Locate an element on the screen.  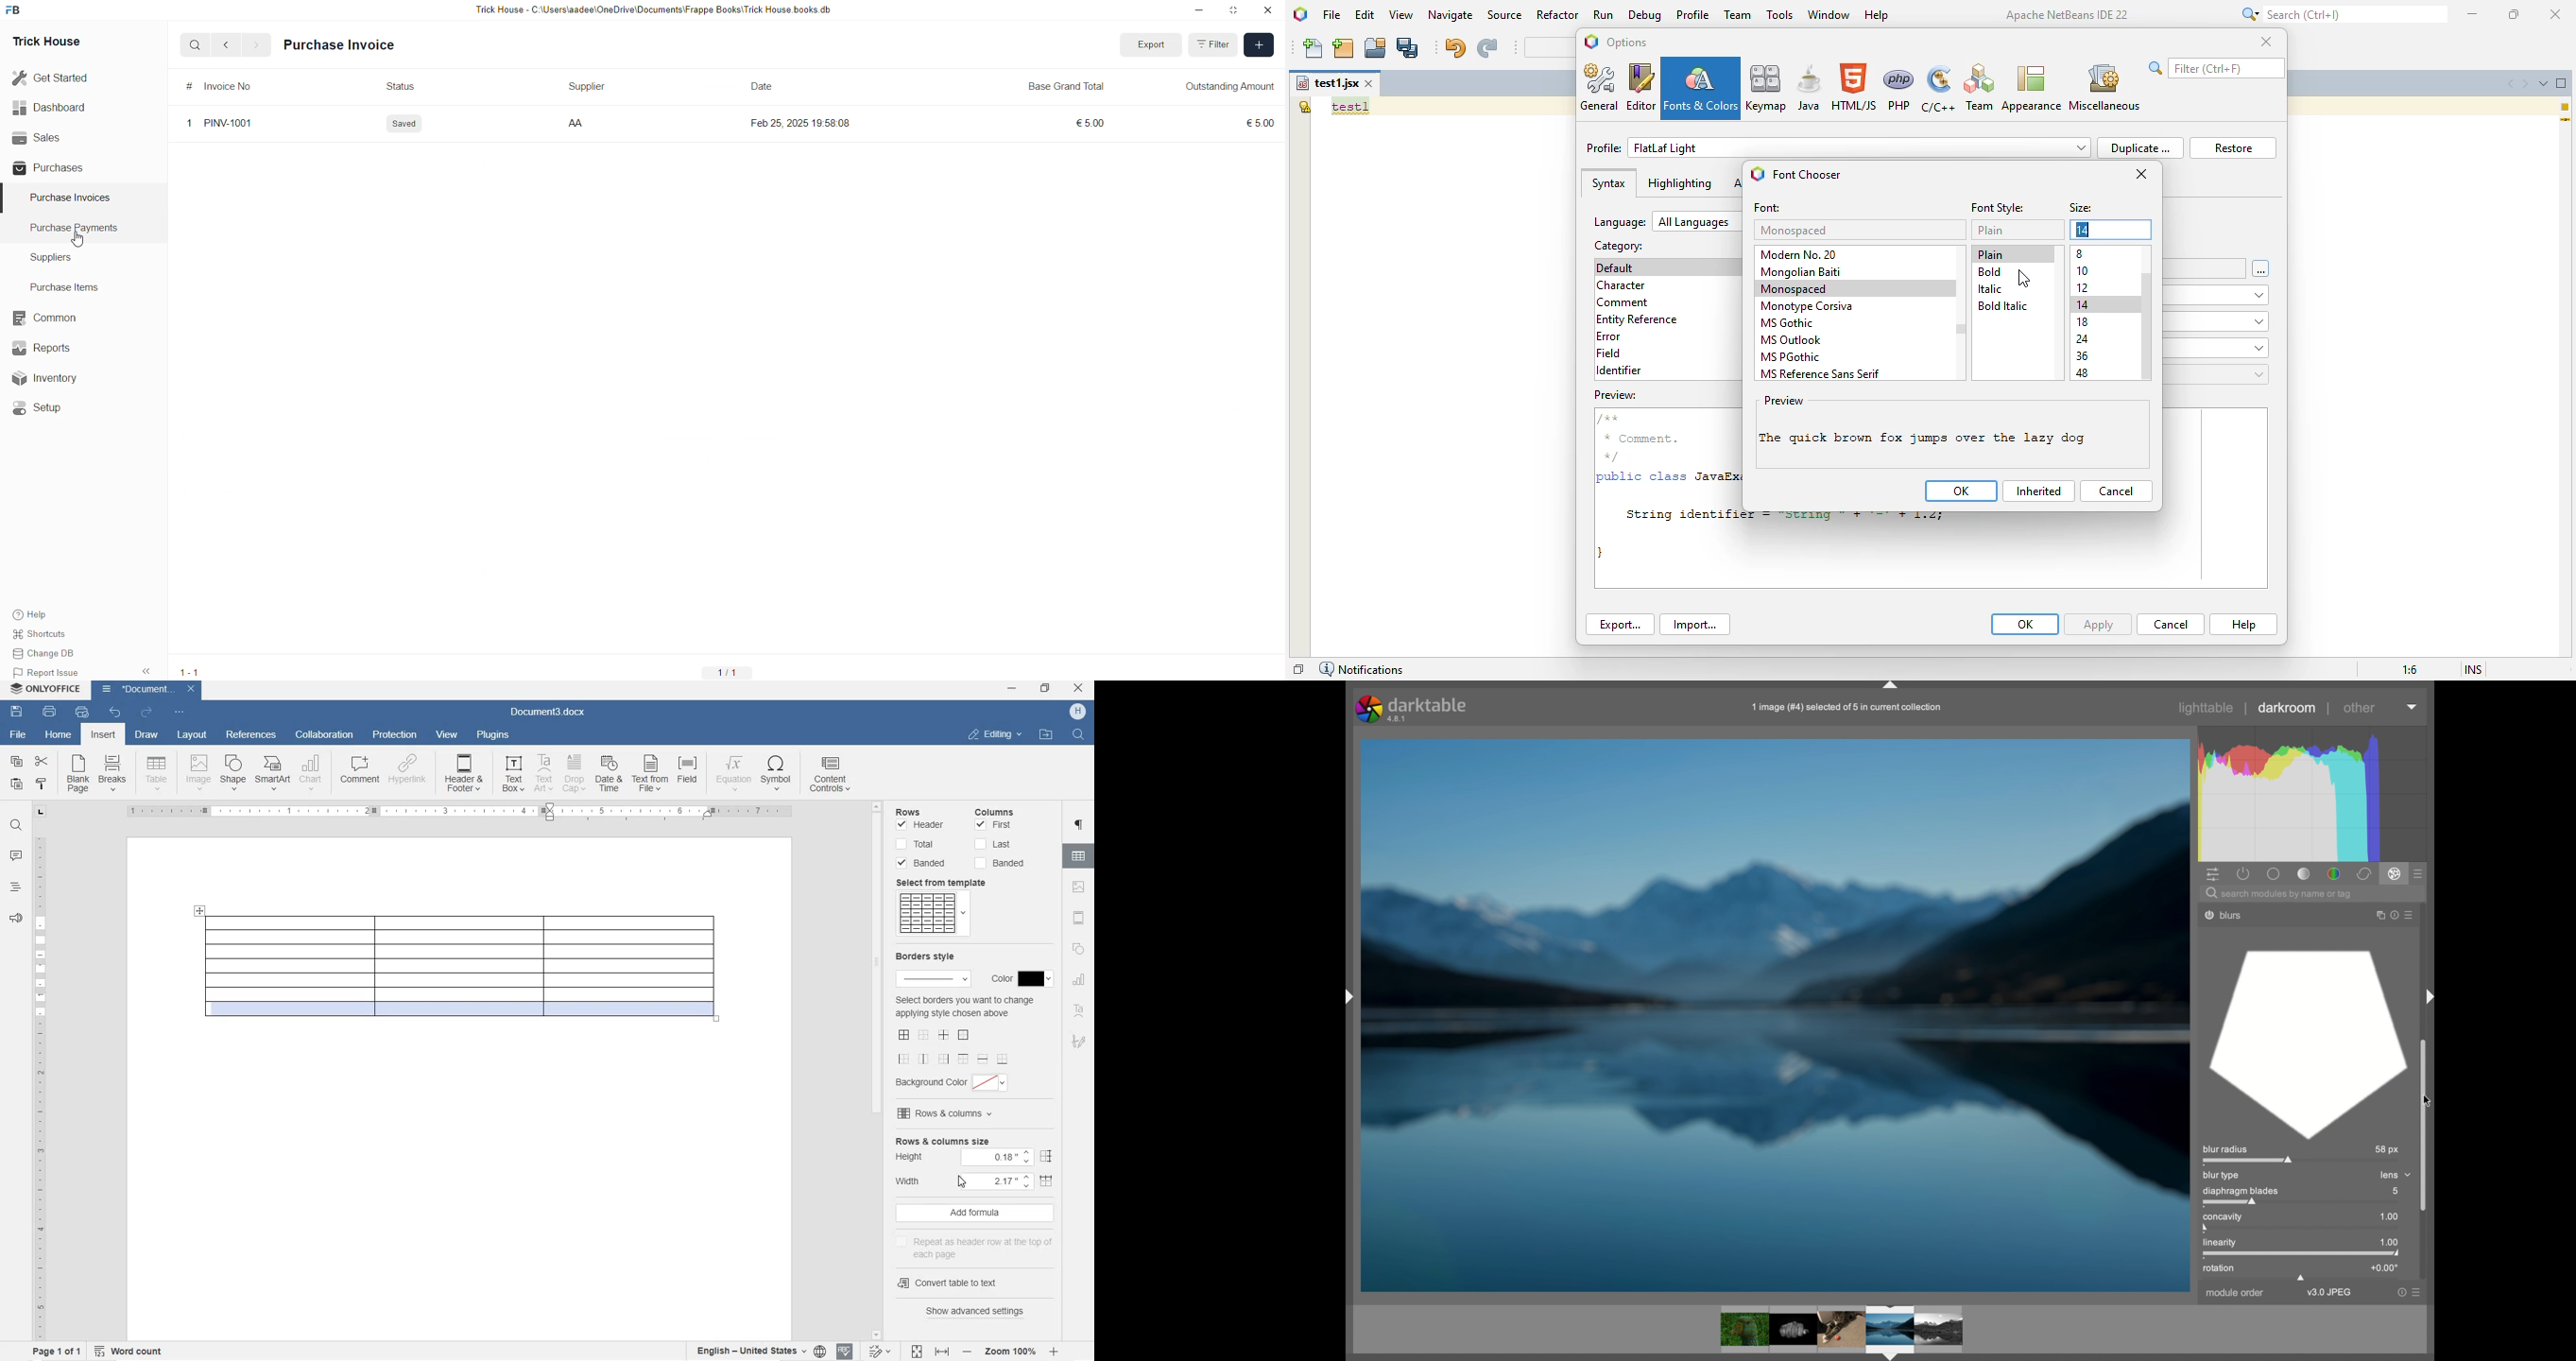
AA is located at coordinates (576, 123).